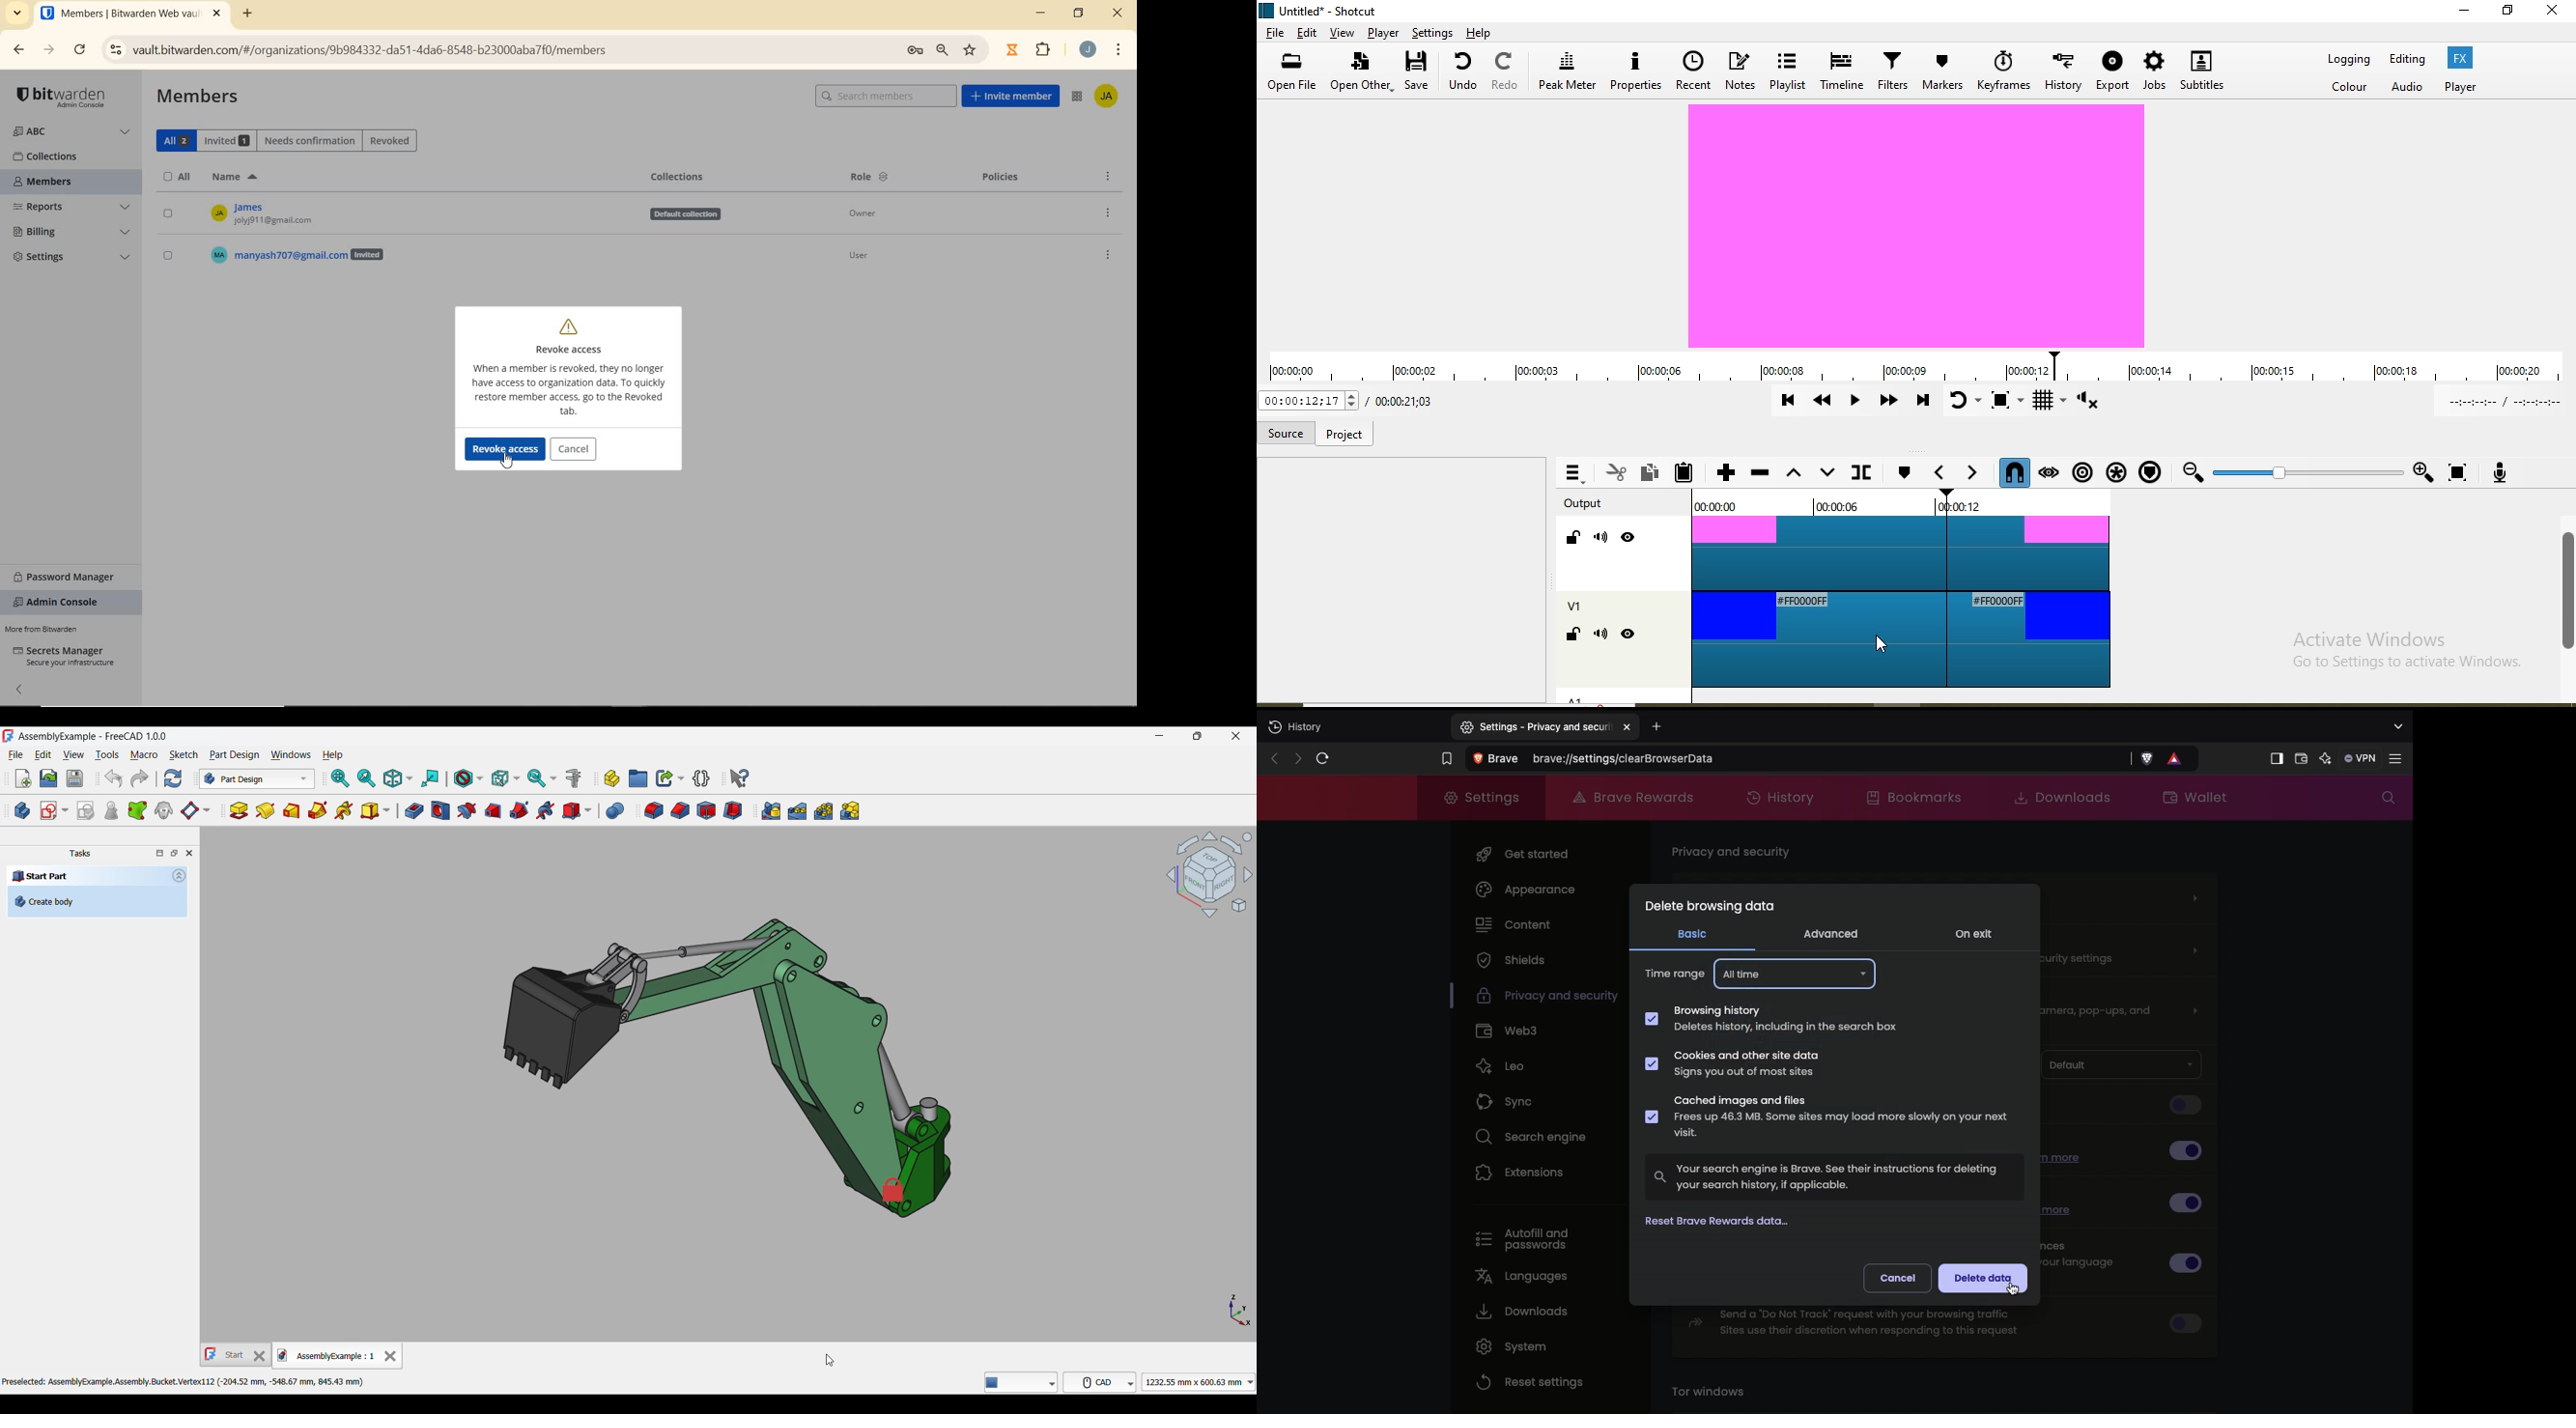 The height and width of the screenshot is (1428, 2576). What do you see at coordinates (2307, 473) in the screenshot?
I see `Zoom slider` at bounding box center [2307, 473].